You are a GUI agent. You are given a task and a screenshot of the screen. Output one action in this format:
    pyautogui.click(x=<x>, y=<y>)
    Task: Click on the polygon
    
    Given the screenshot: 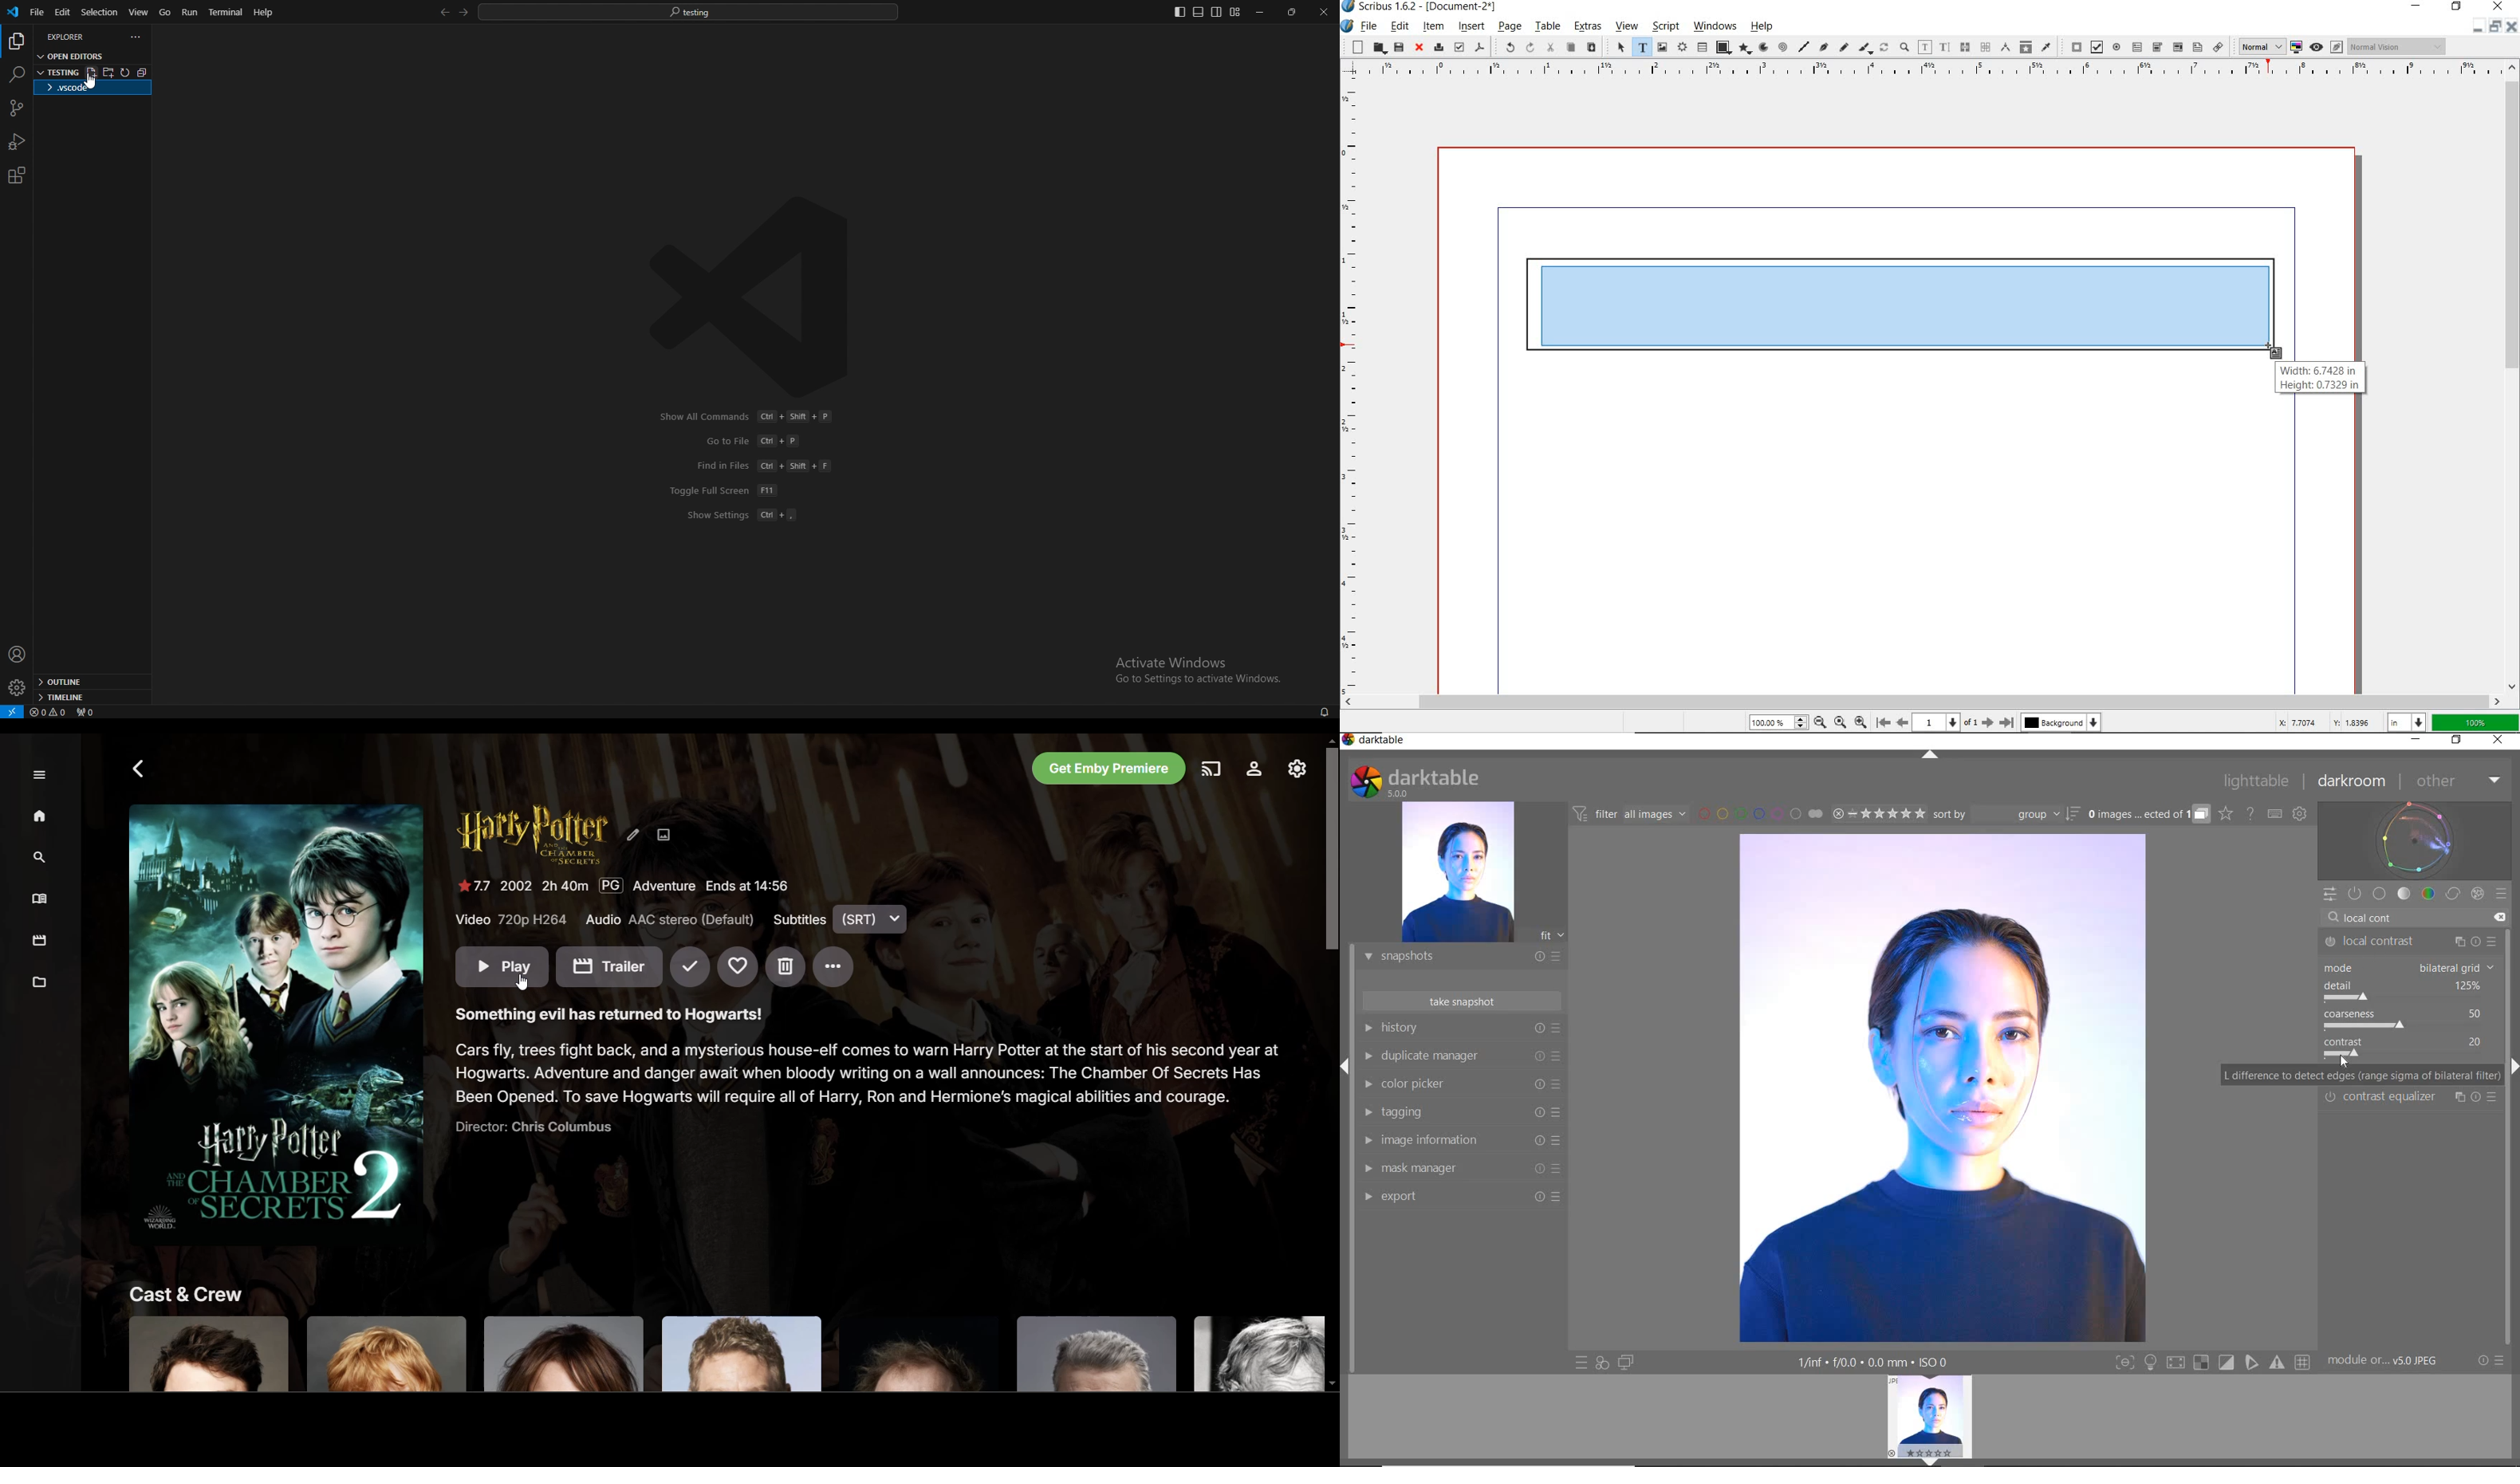 What is the action you would take?
    pyautogui.click(x=1746, y=49)
    